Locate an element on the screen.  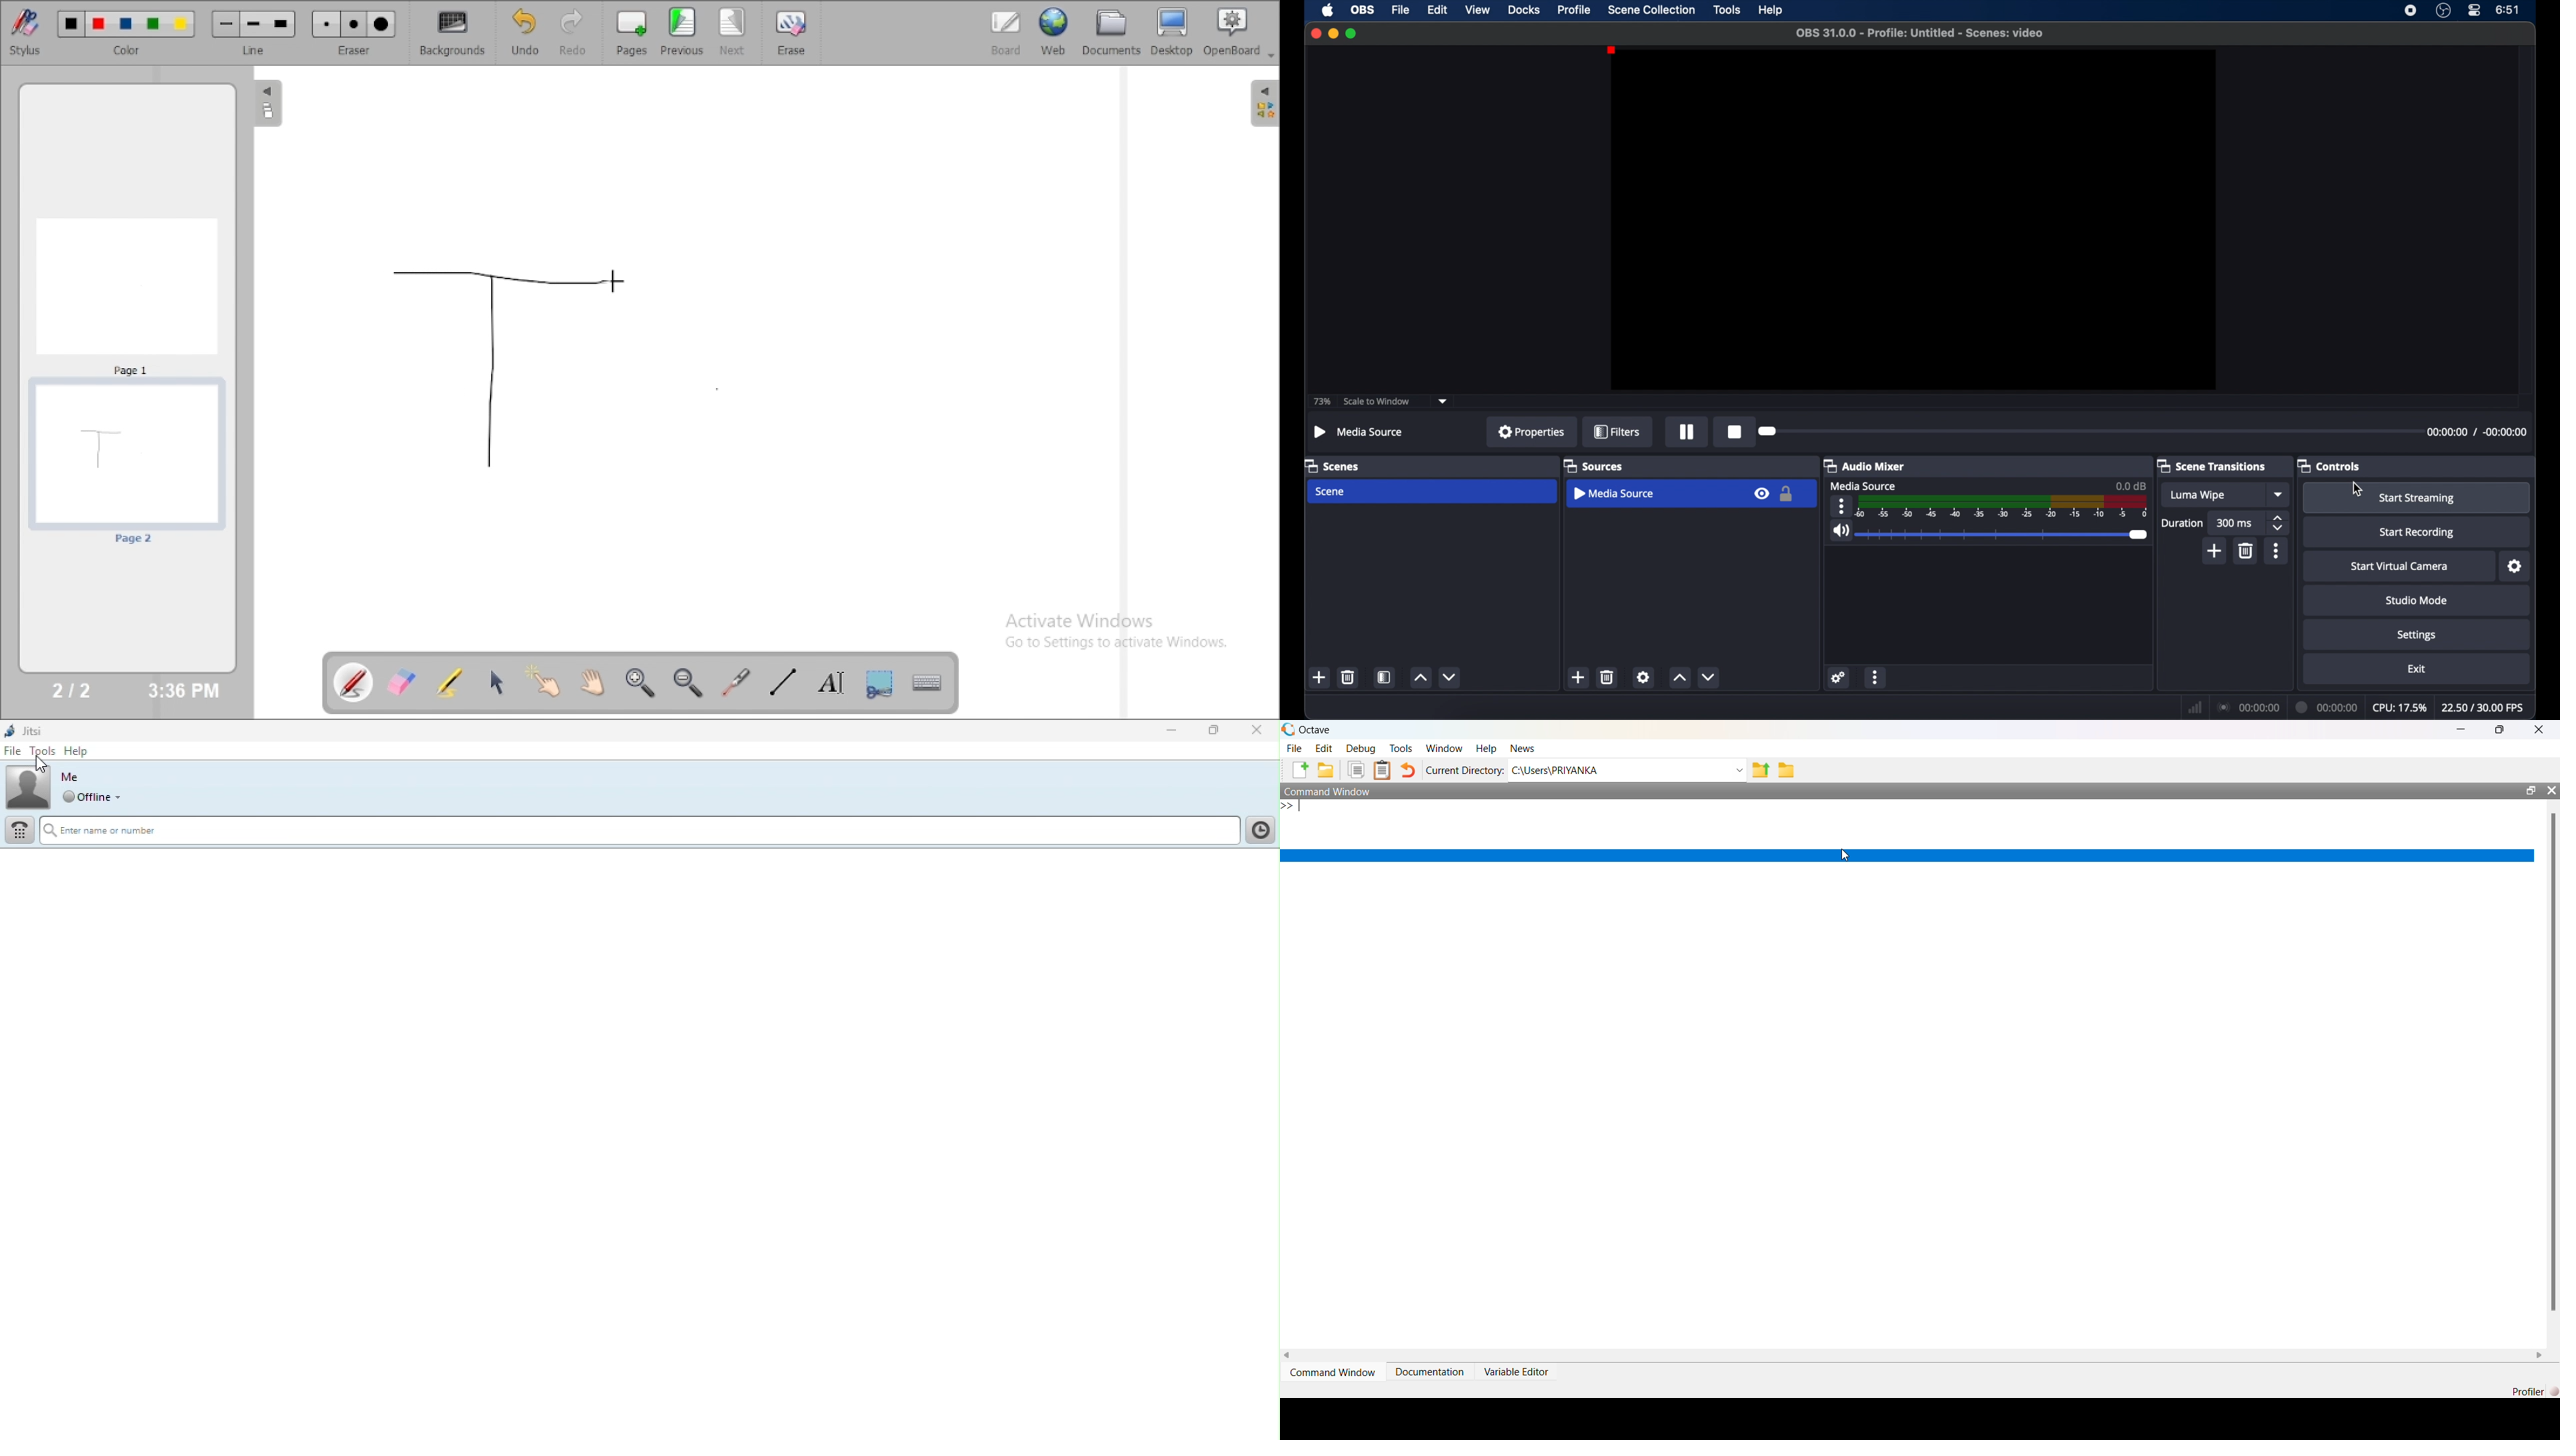
more options is located at coordinates (1843, 506).